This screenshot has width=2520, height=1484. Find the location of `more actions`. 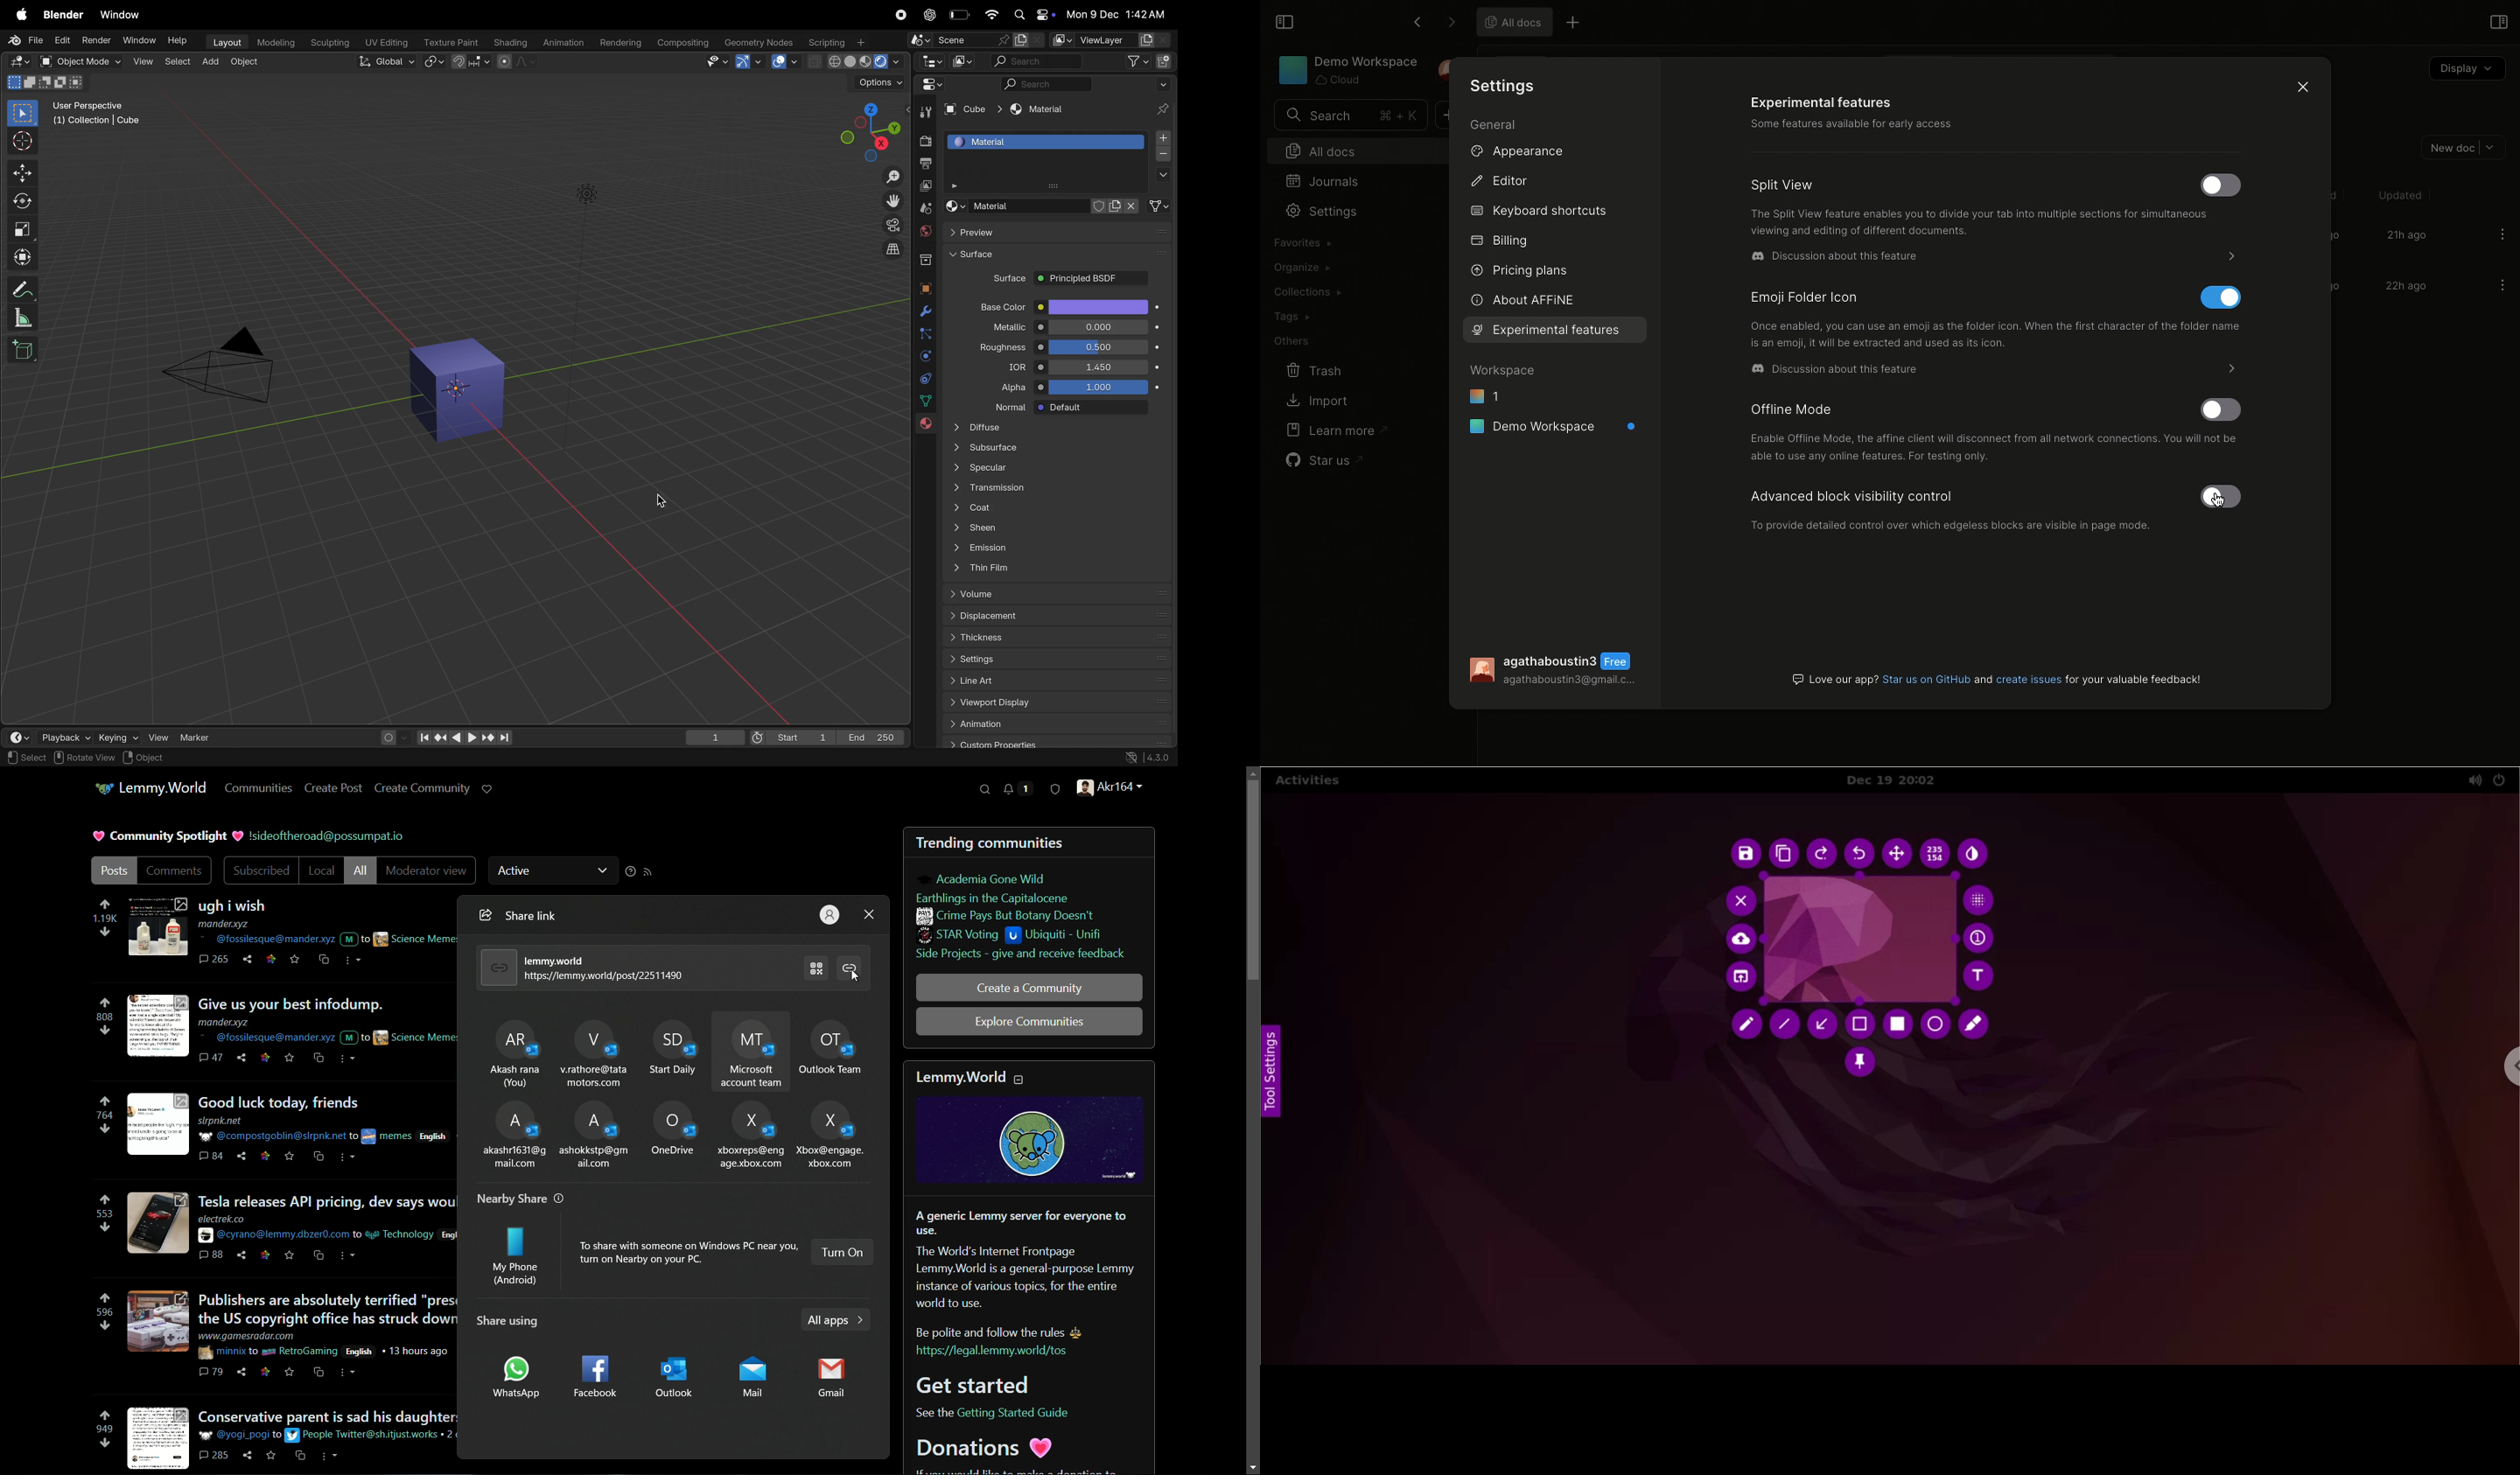

more actions is located at coordinates (347, 1060).